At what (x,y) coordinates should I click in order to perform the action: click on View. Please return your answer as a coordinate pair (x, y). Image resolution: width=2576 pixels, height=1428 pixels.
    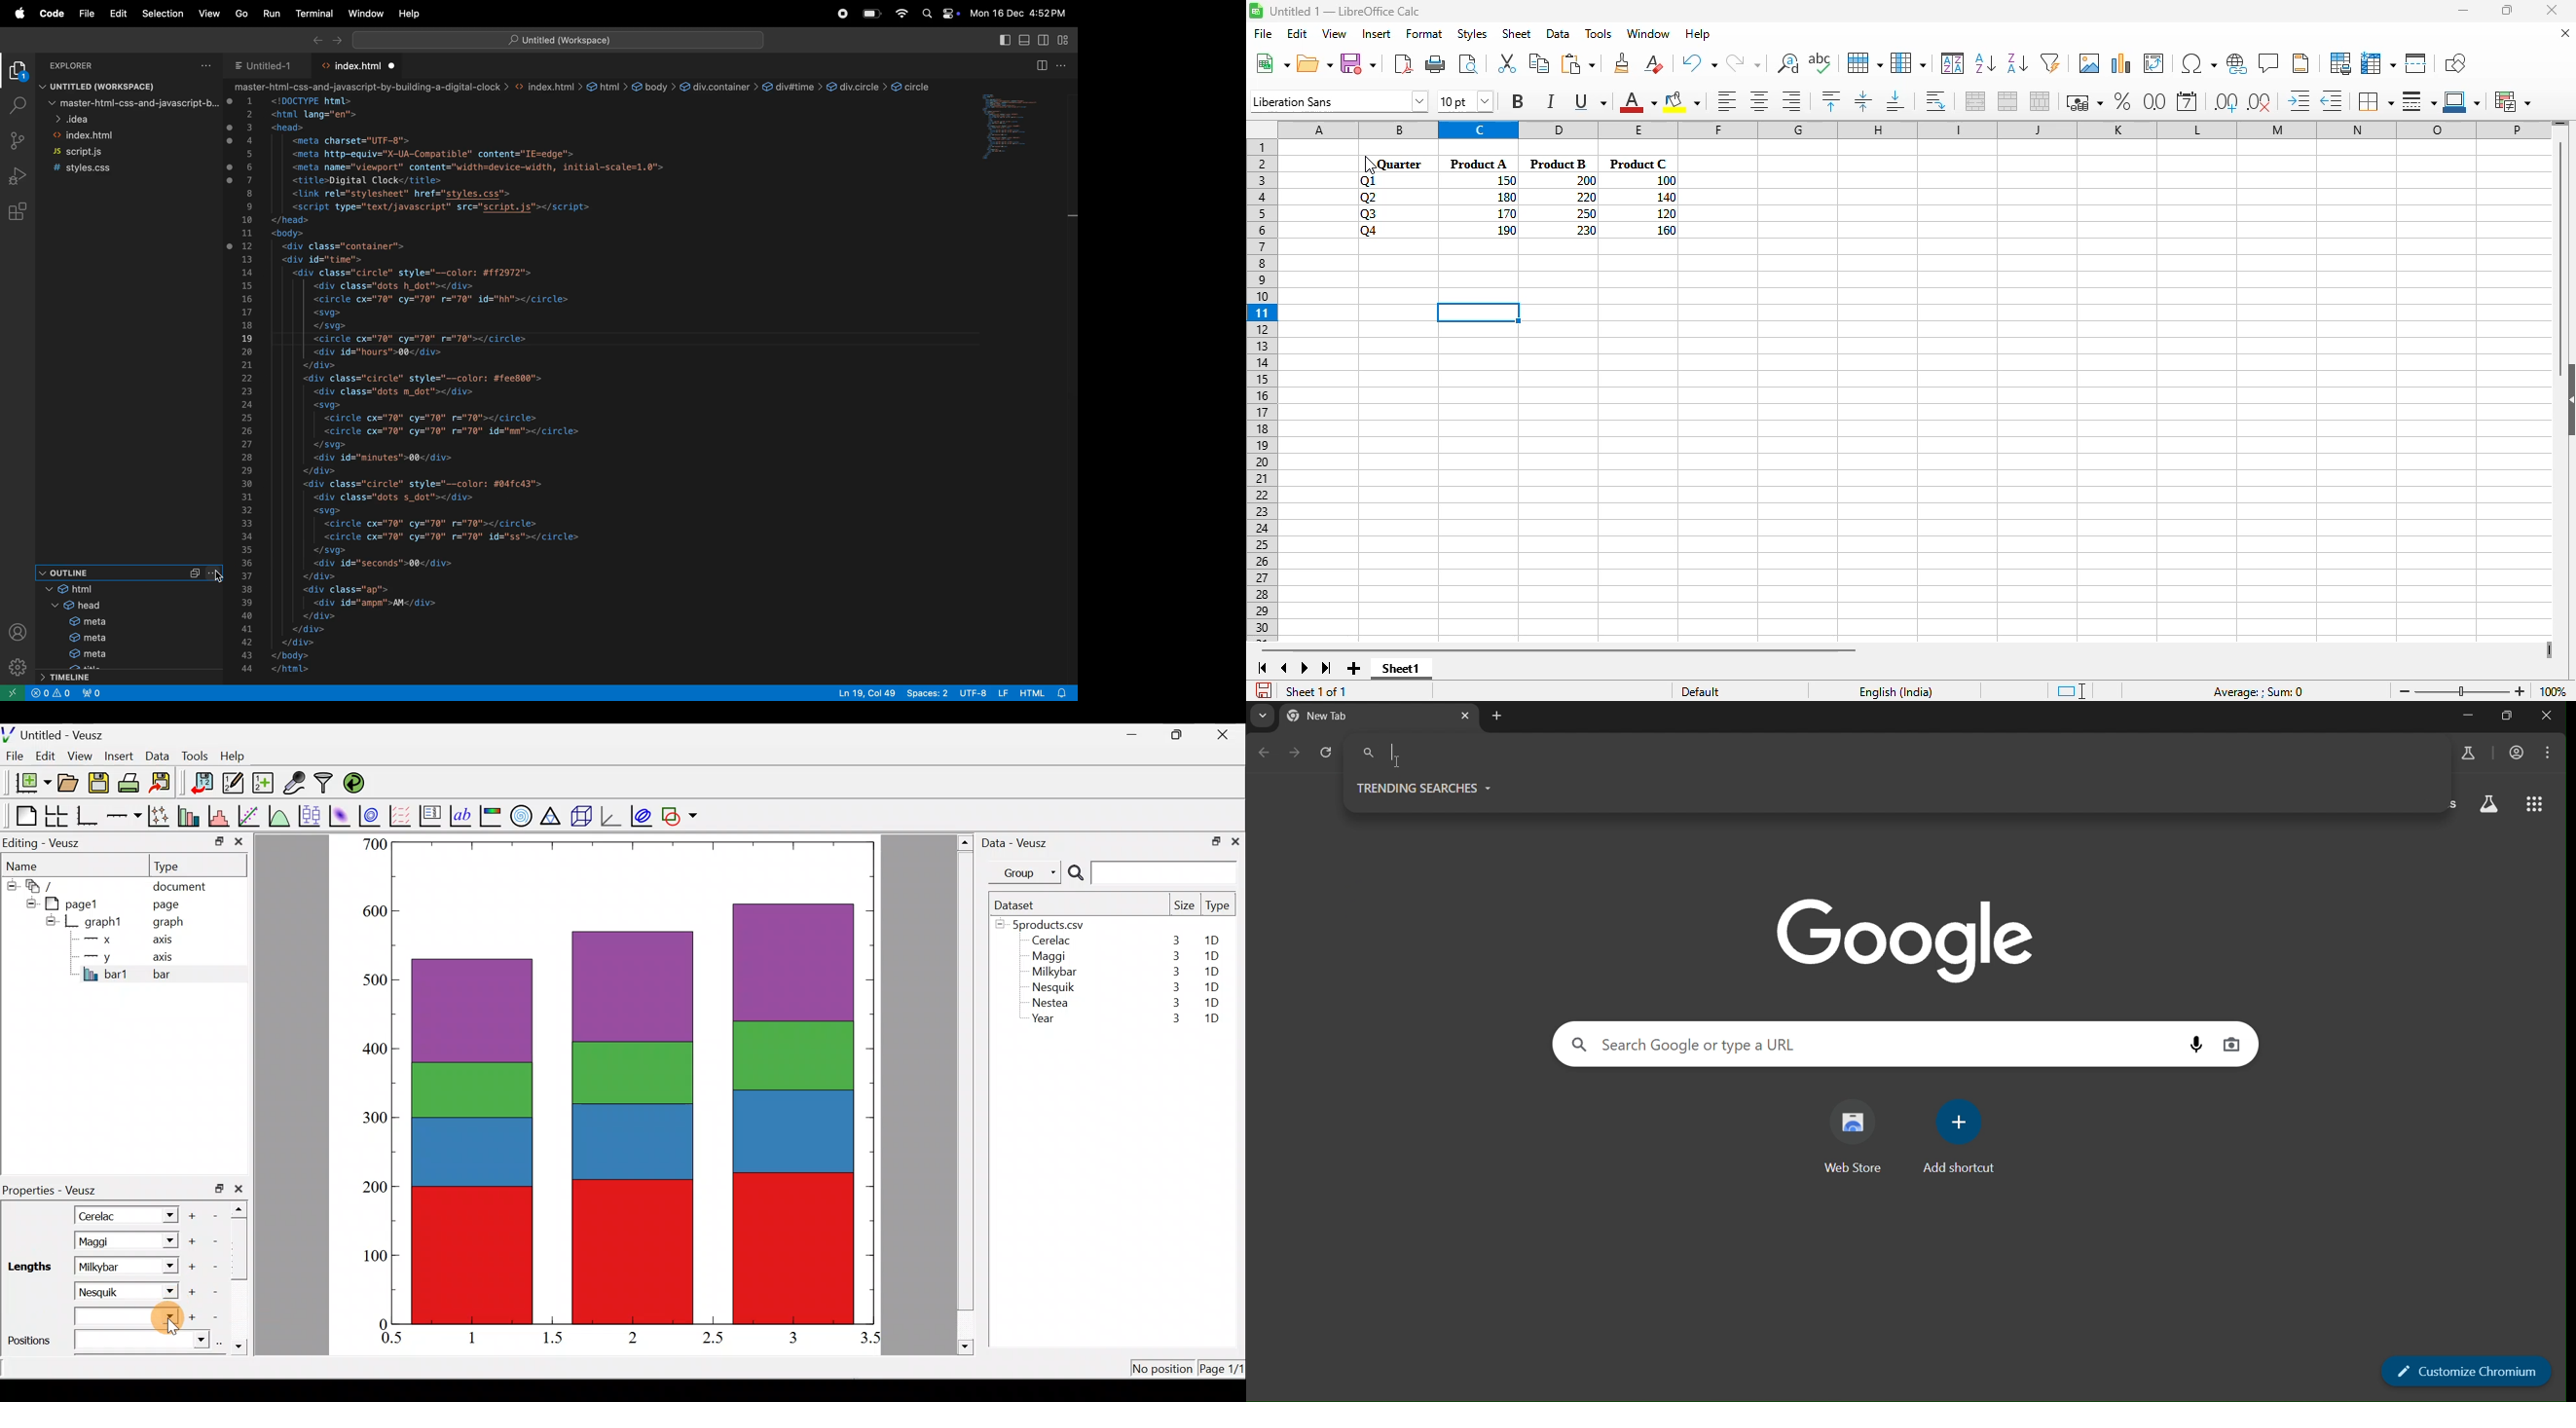
    Looking at the image, I should click on (82, 753).